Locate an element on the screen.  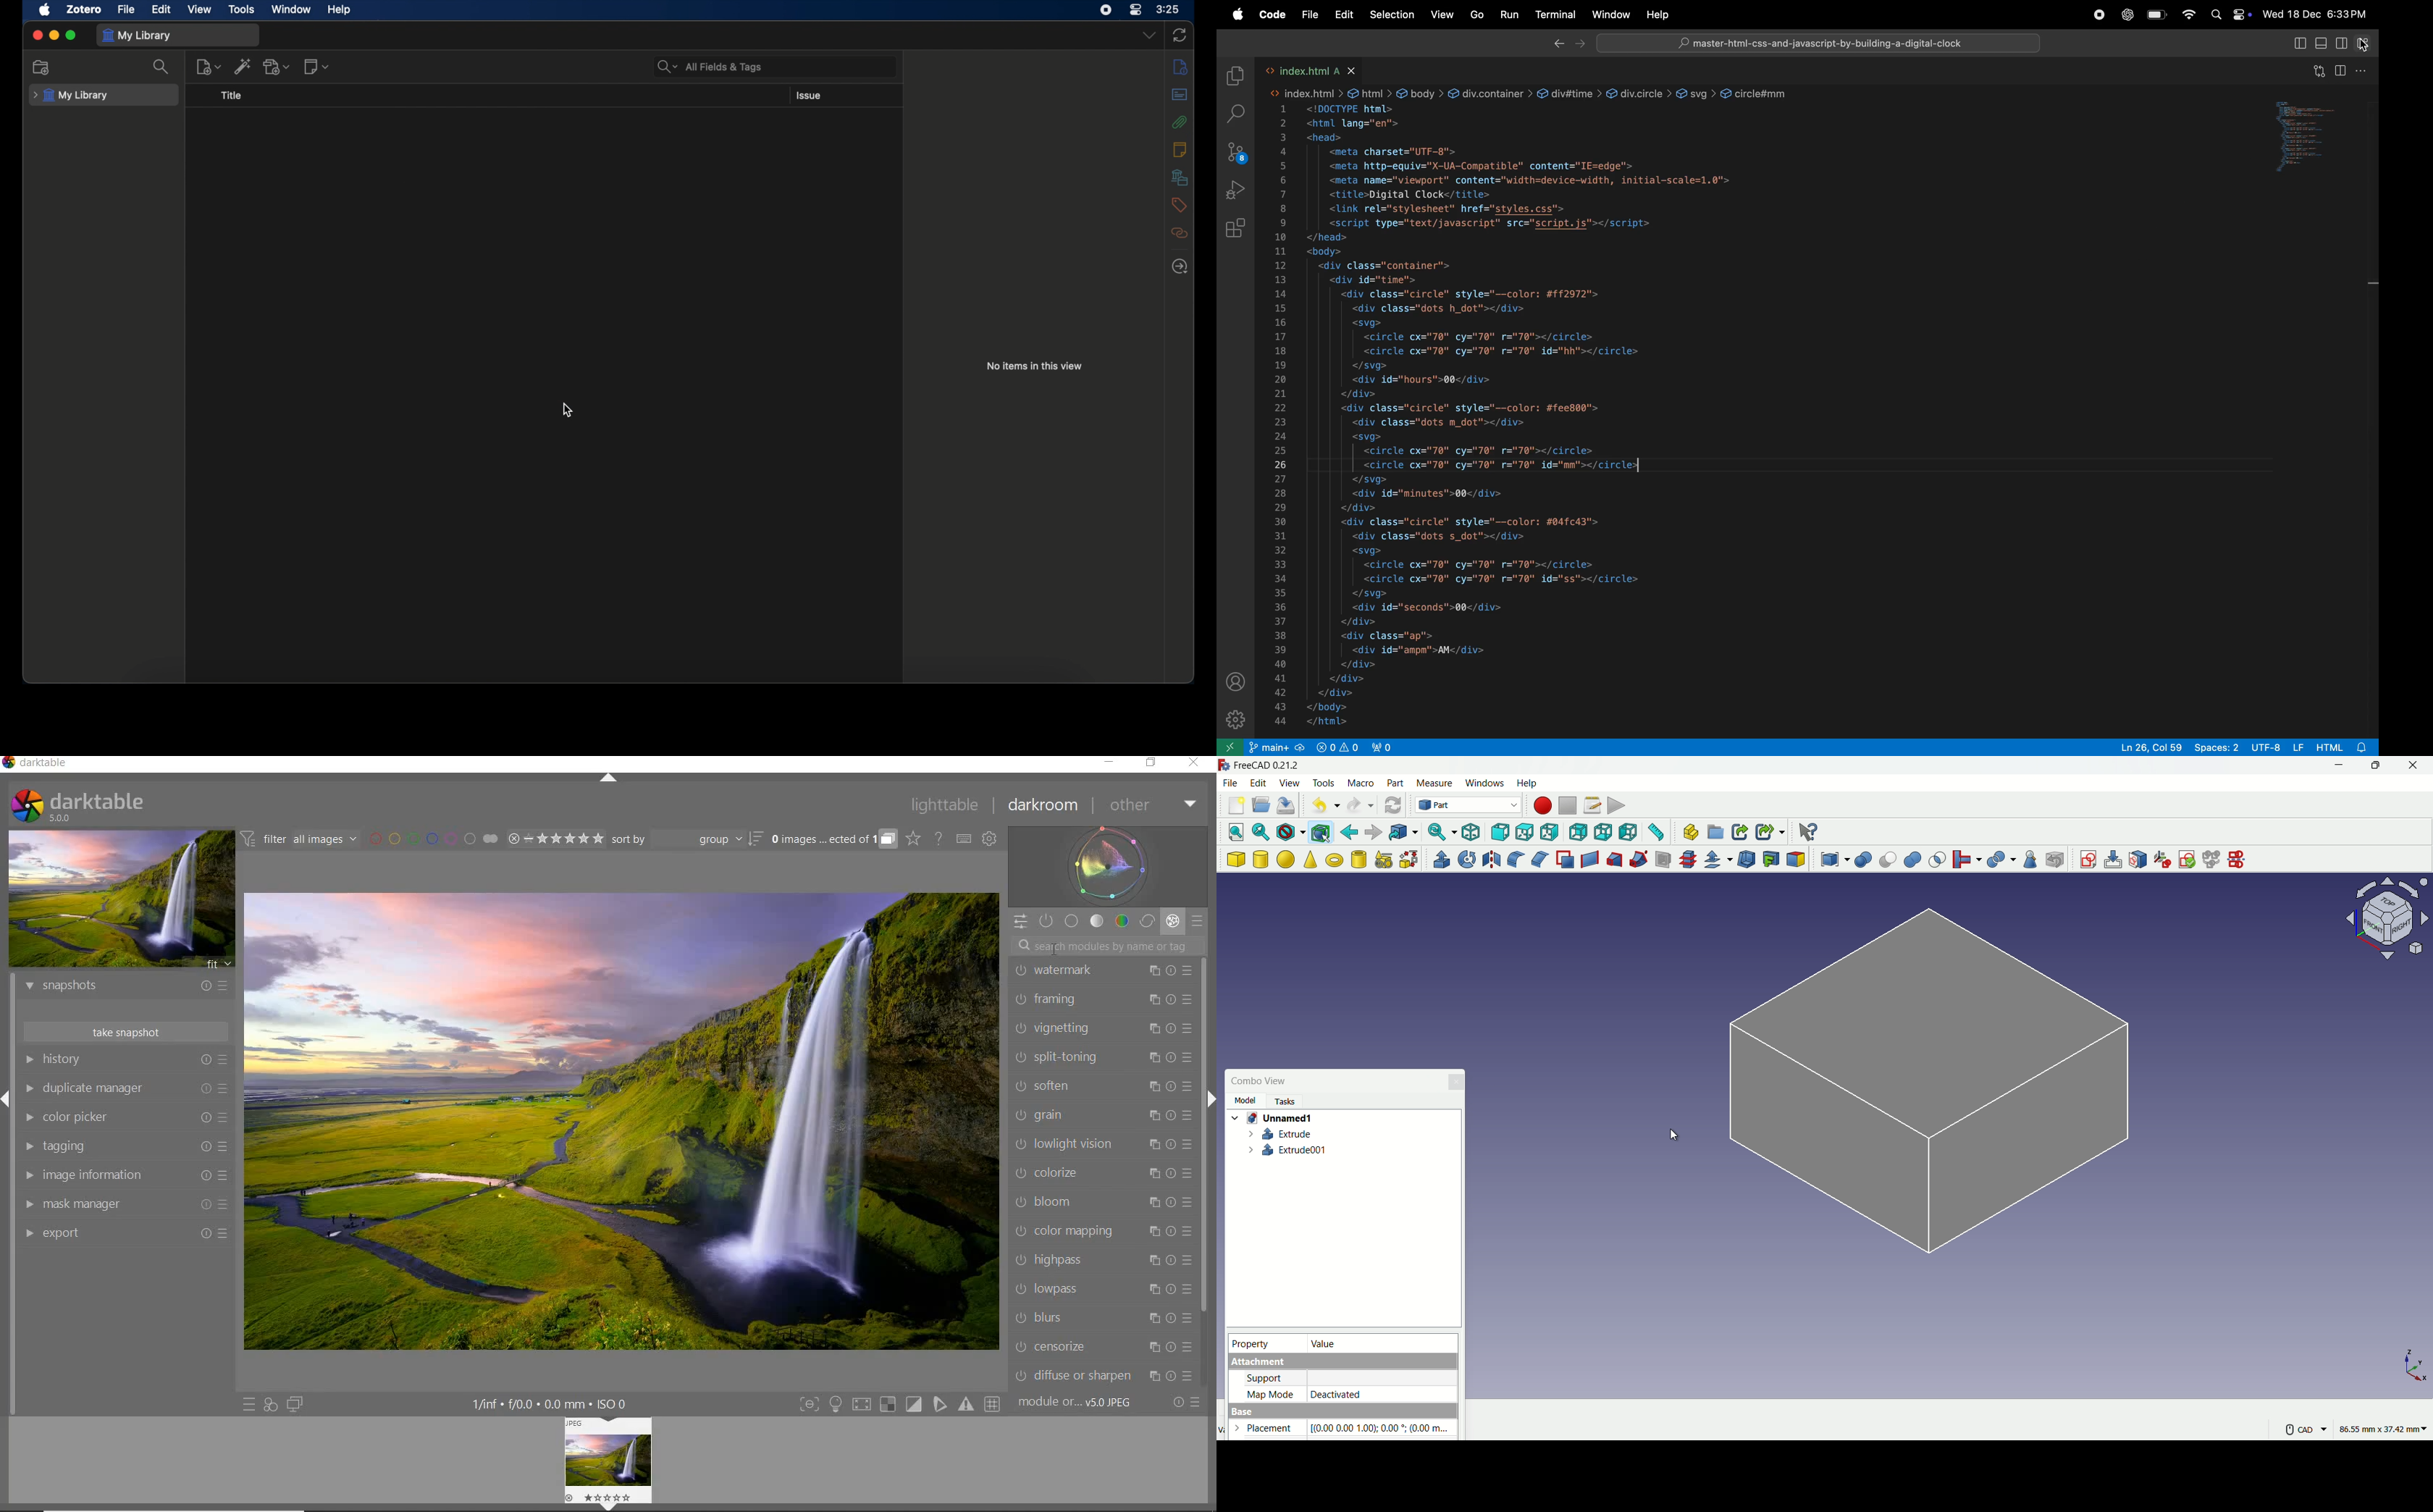
all fields & tags is located at coordinates (710, 67).